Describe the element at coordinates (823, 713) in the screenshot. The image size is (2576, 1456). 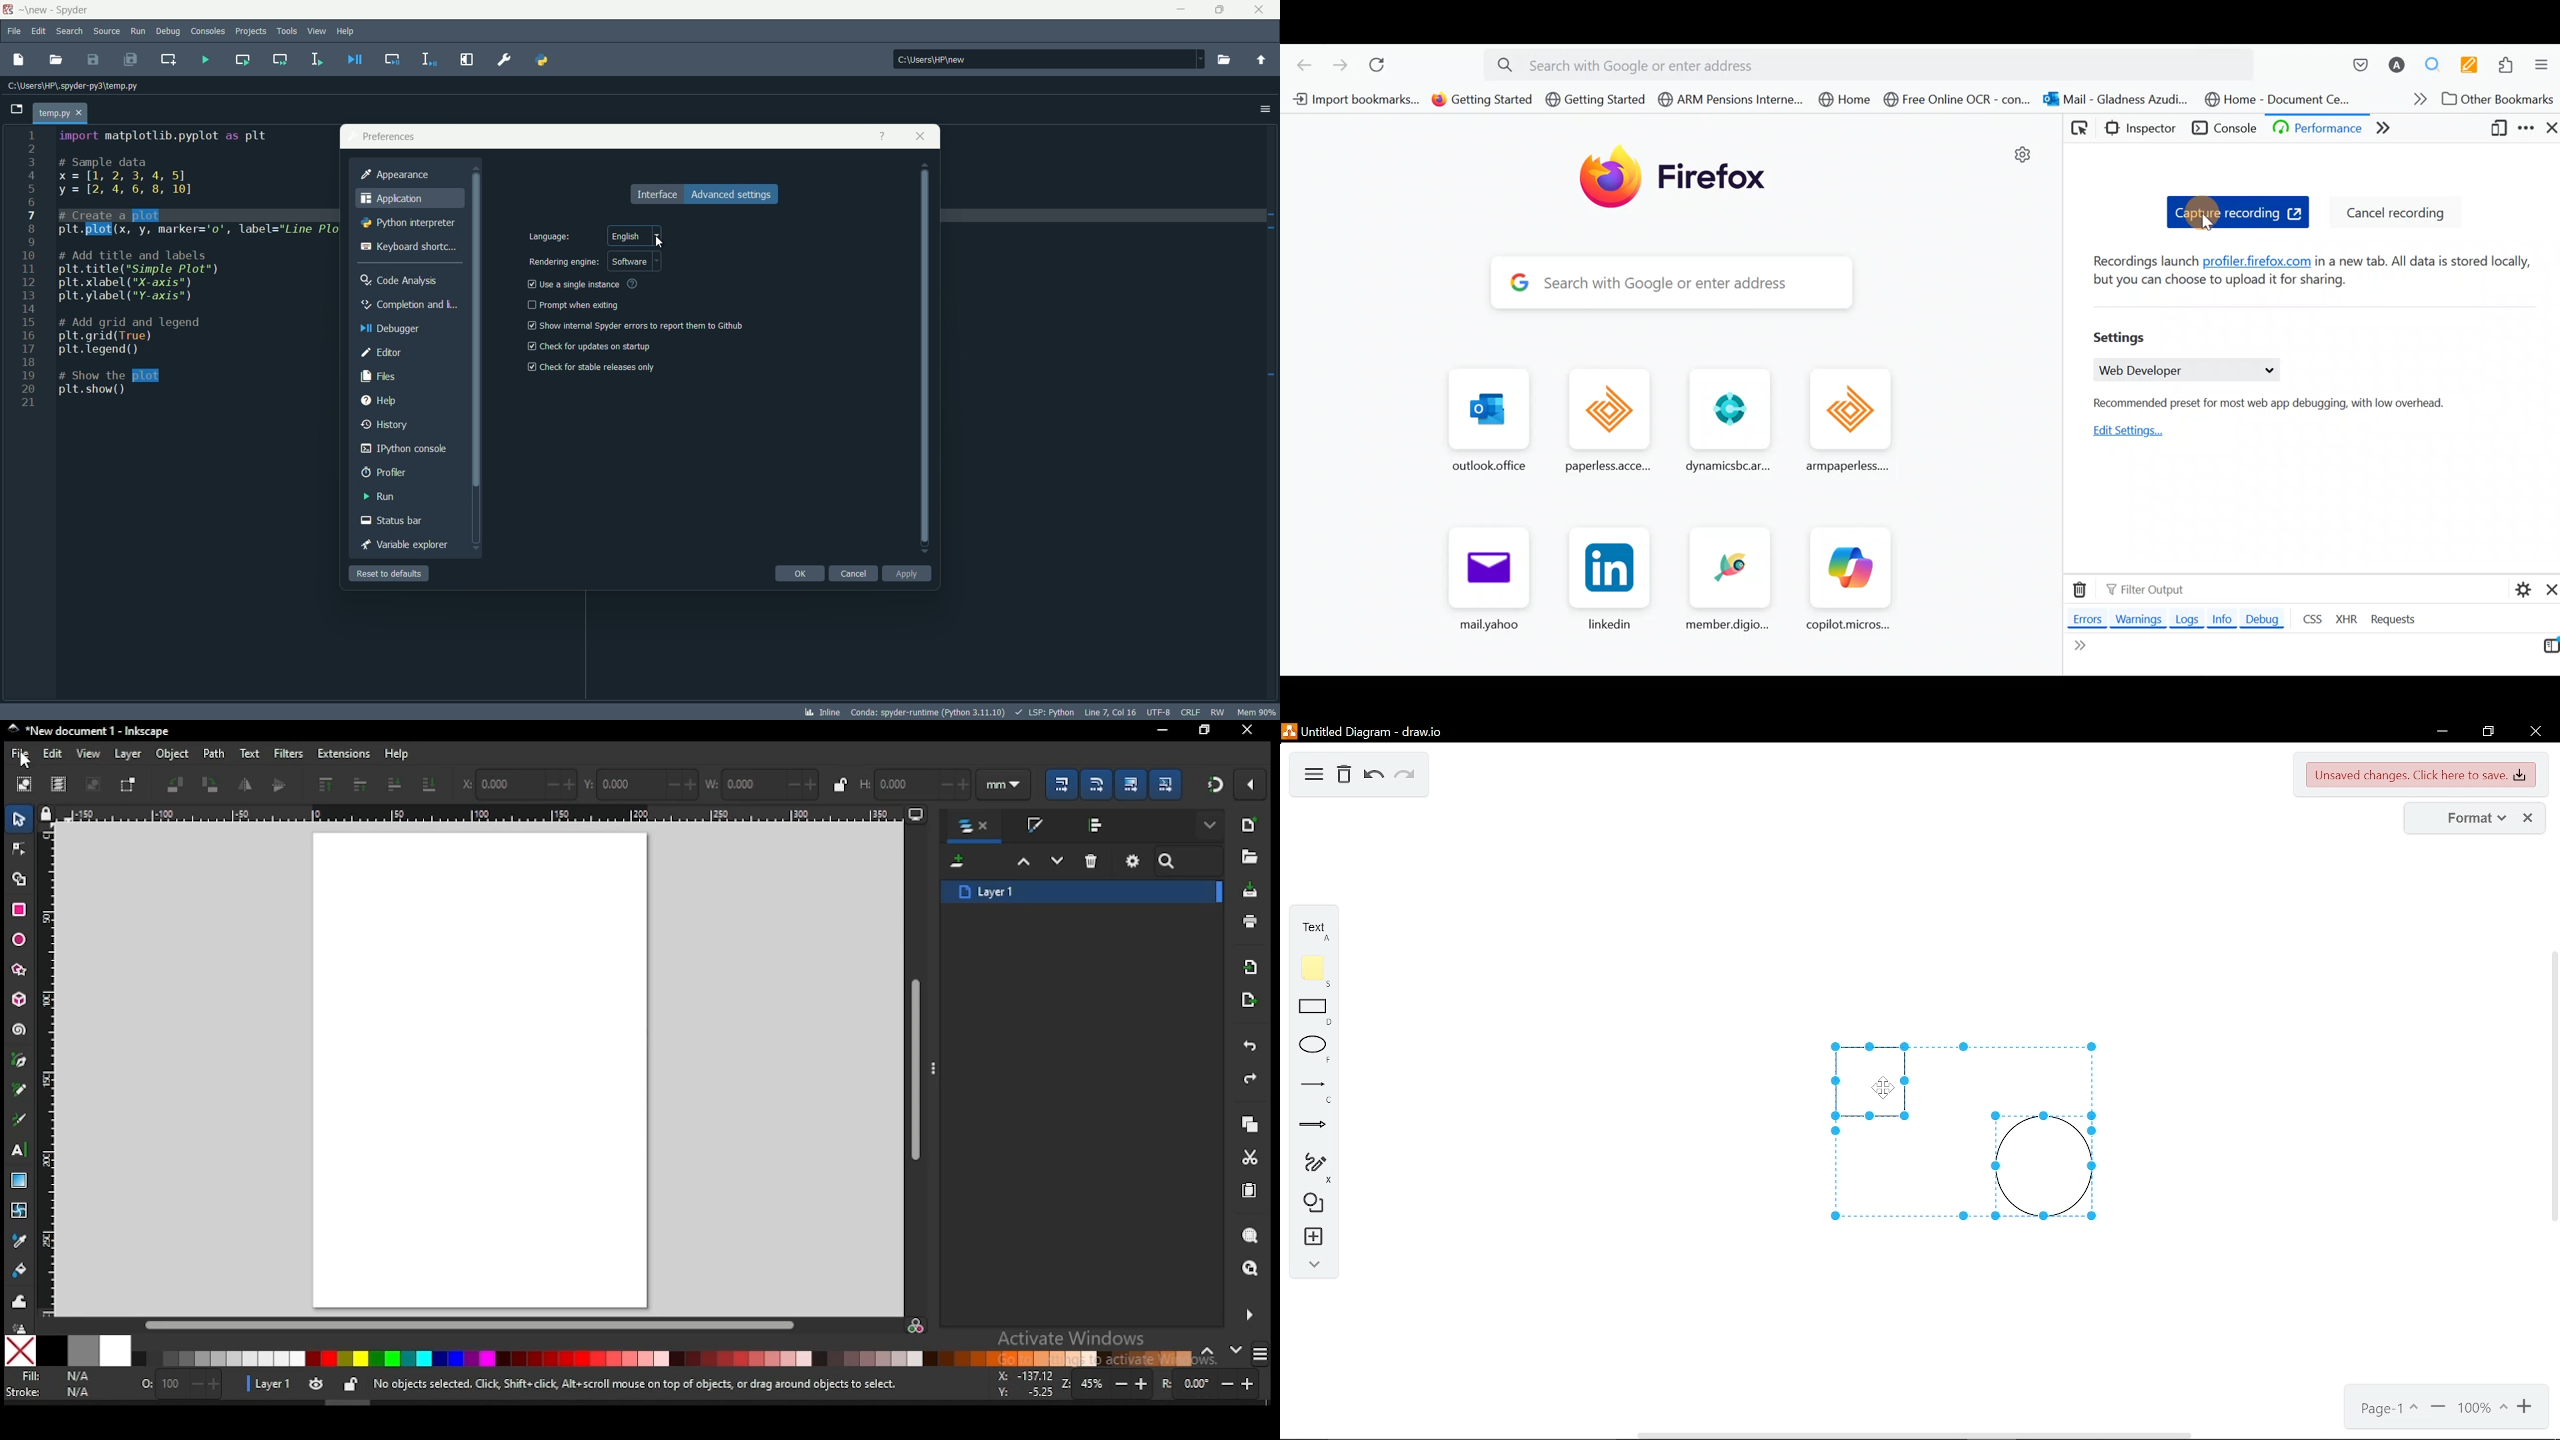
I see `inline` at that location.